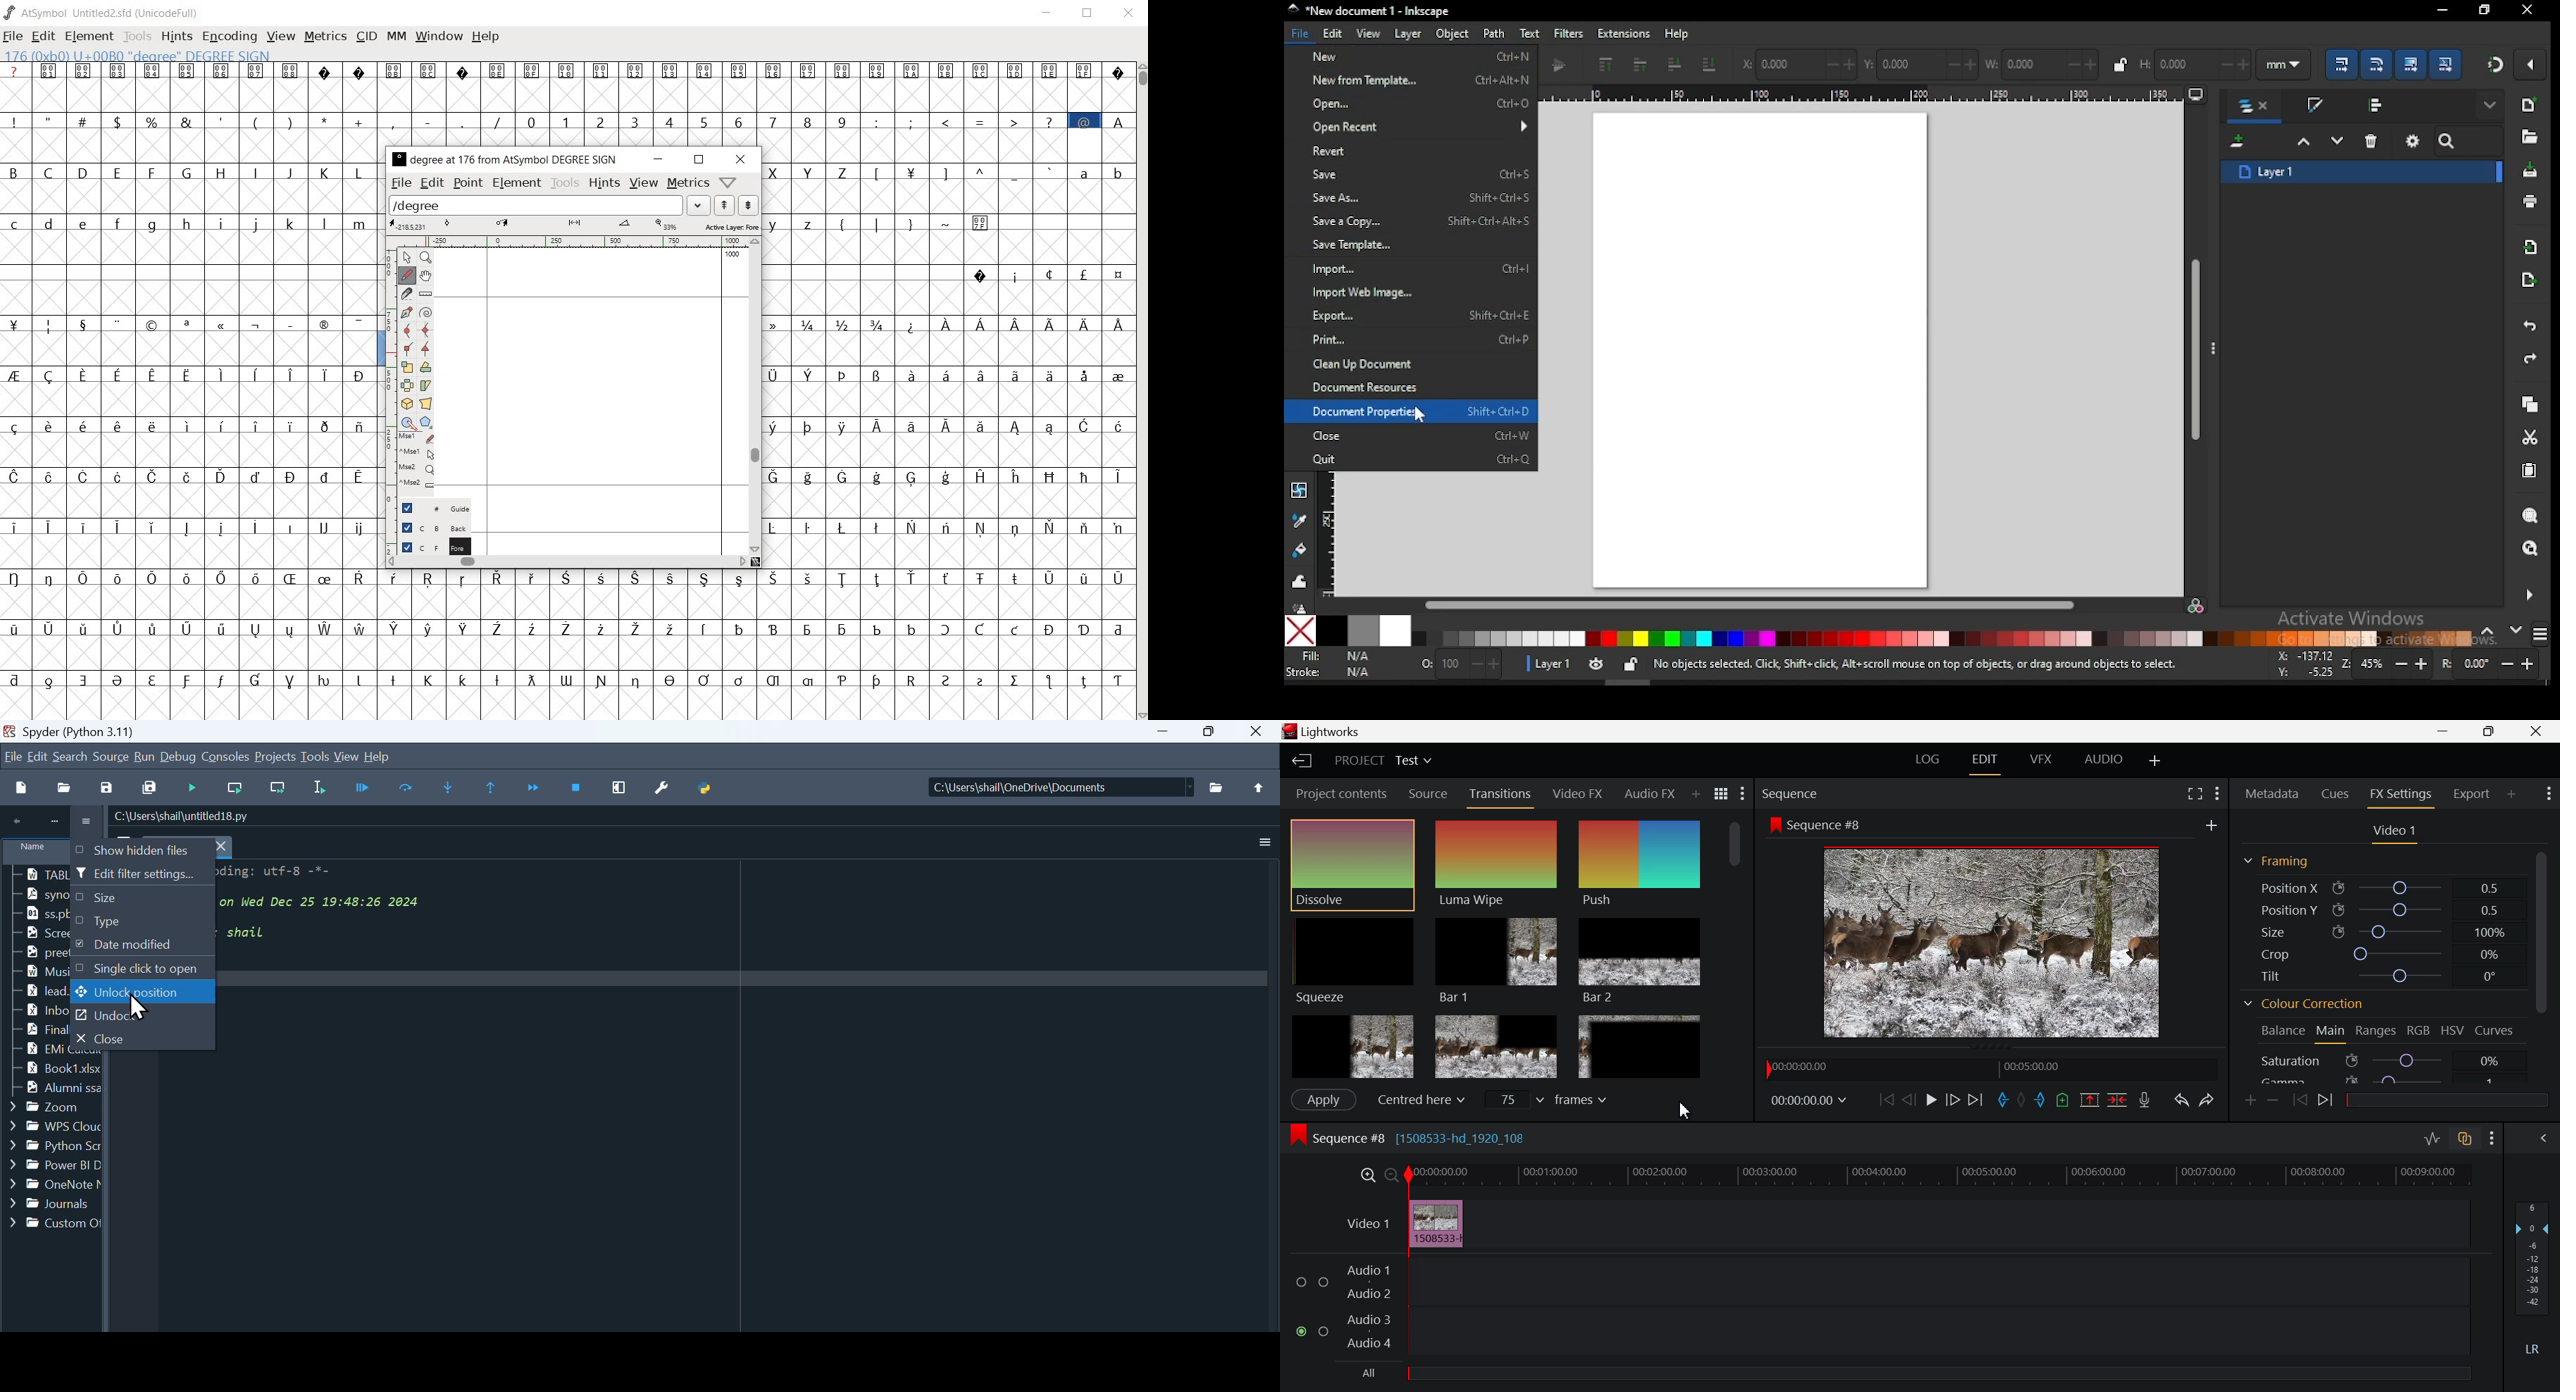  Describe the element at coordinates (1418, 174) in the screenshot. I see `save` at that location.